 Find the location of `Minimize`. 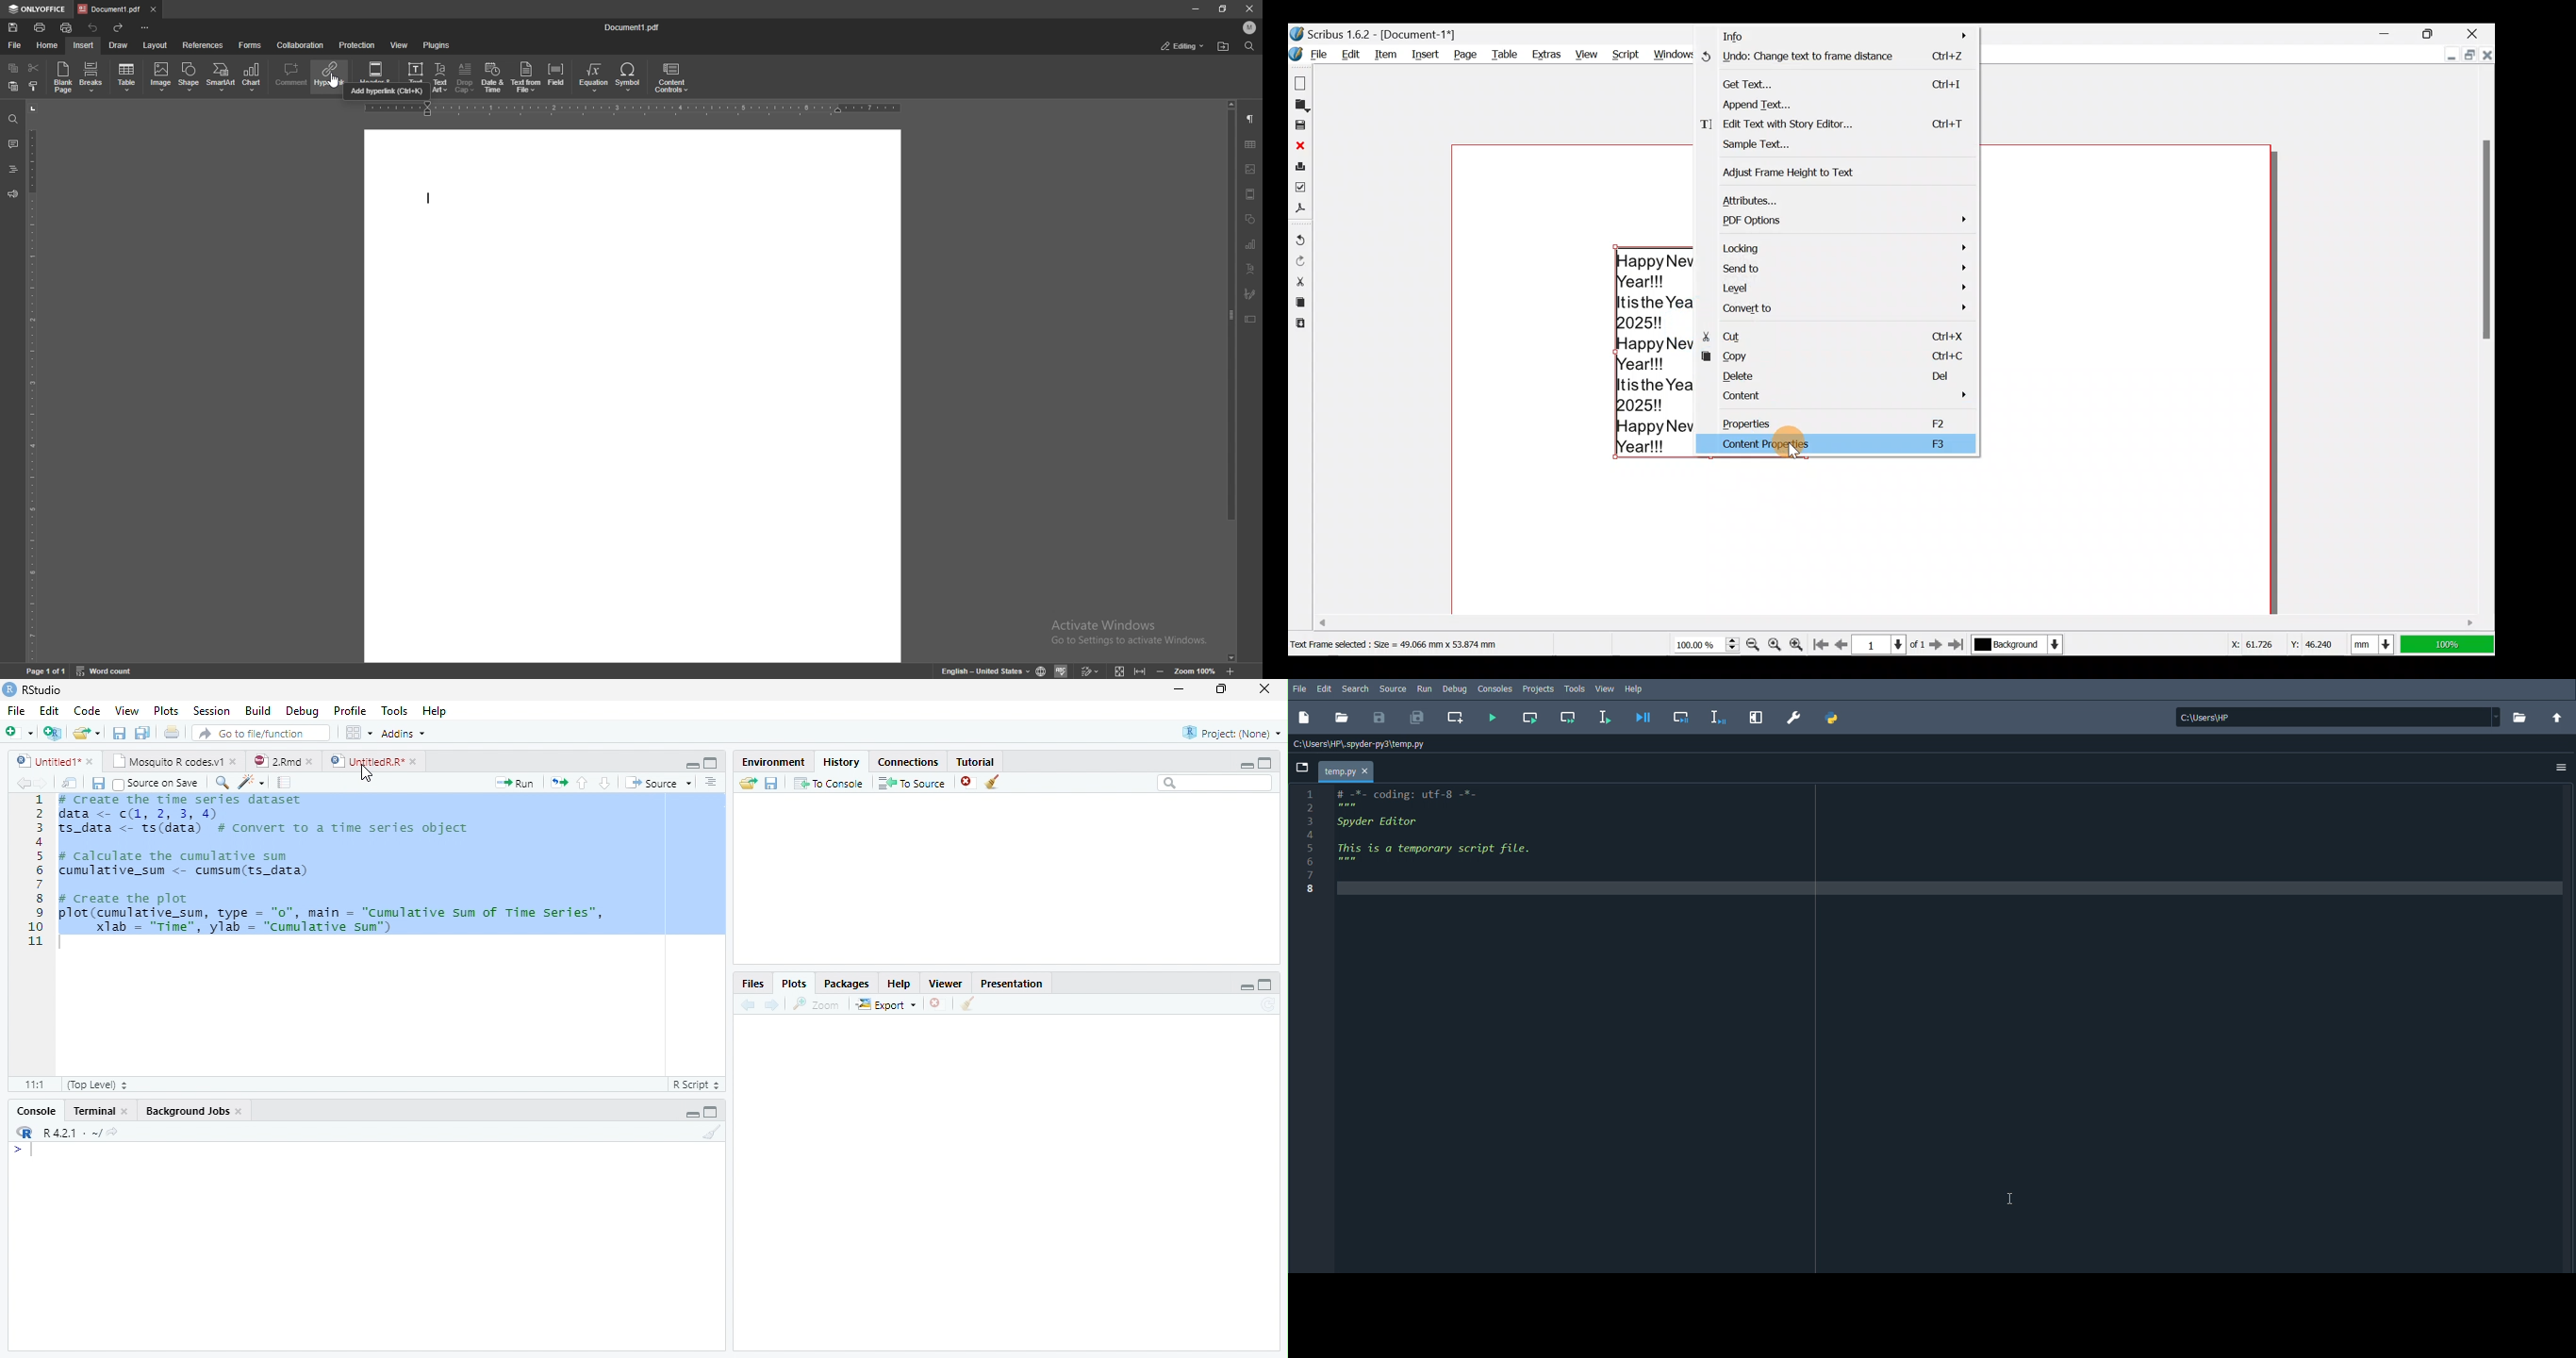

Minimize is located at coordinates (2389, 33).